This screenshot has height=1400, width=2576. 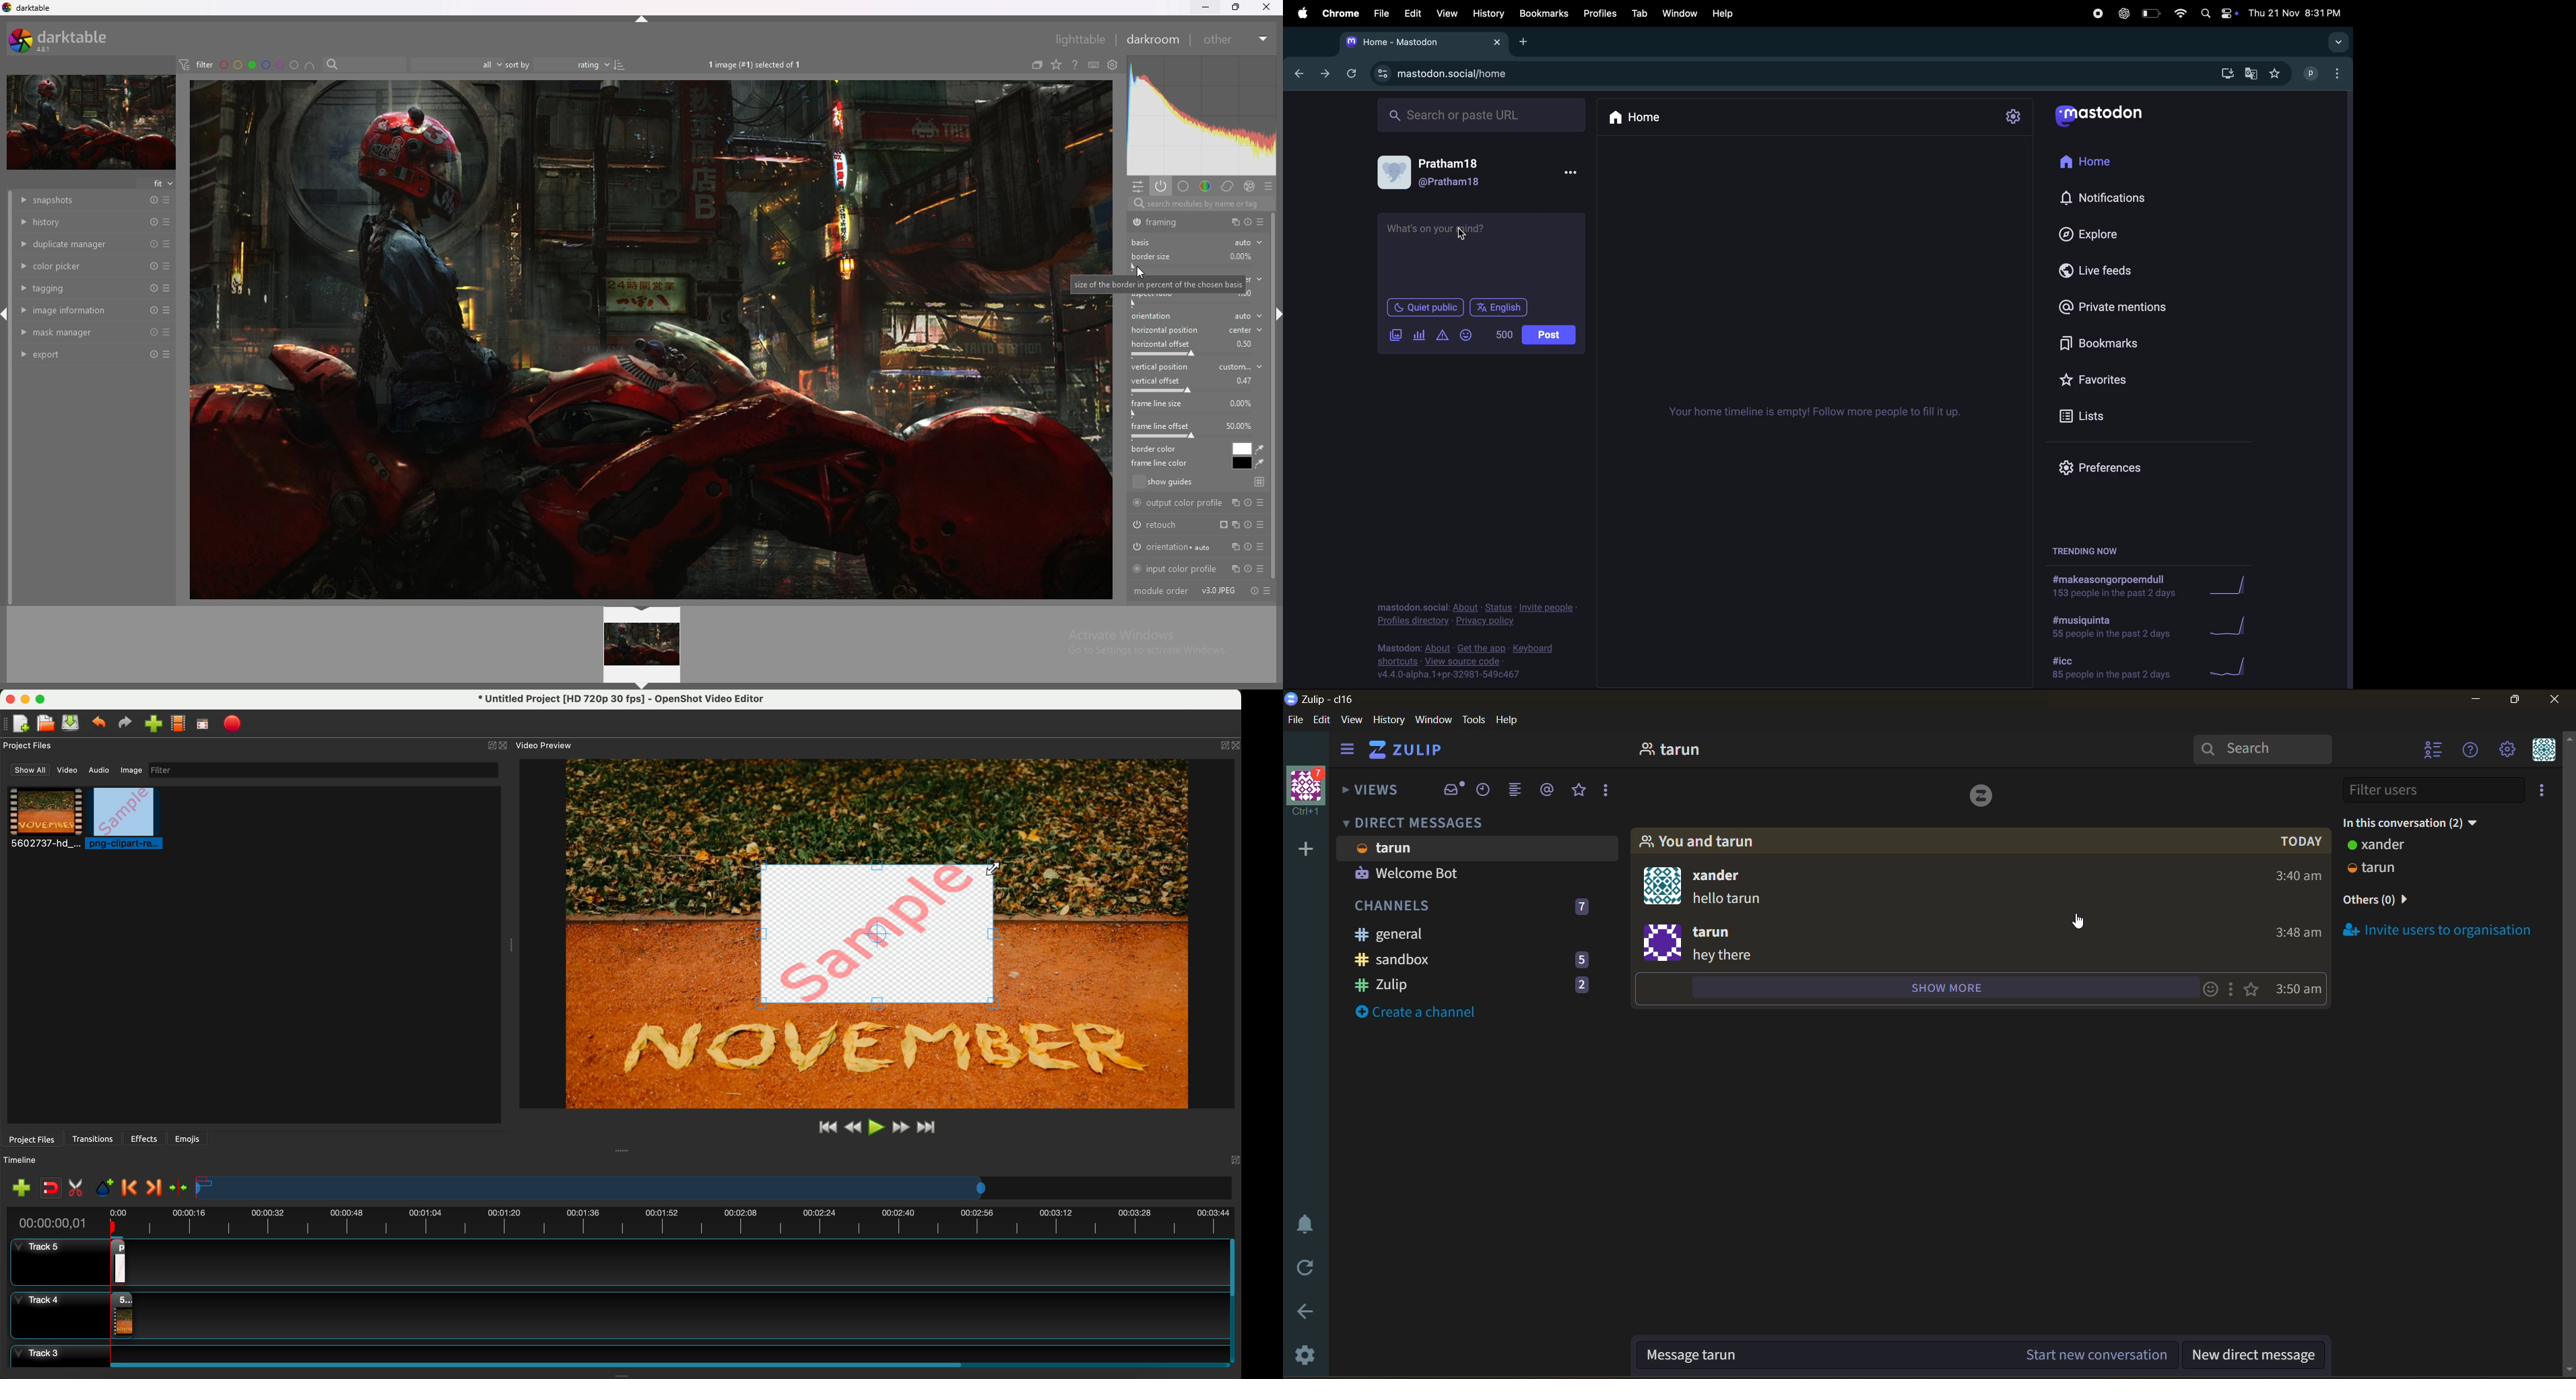 I want to click on presets, so click(x=168, y=200).